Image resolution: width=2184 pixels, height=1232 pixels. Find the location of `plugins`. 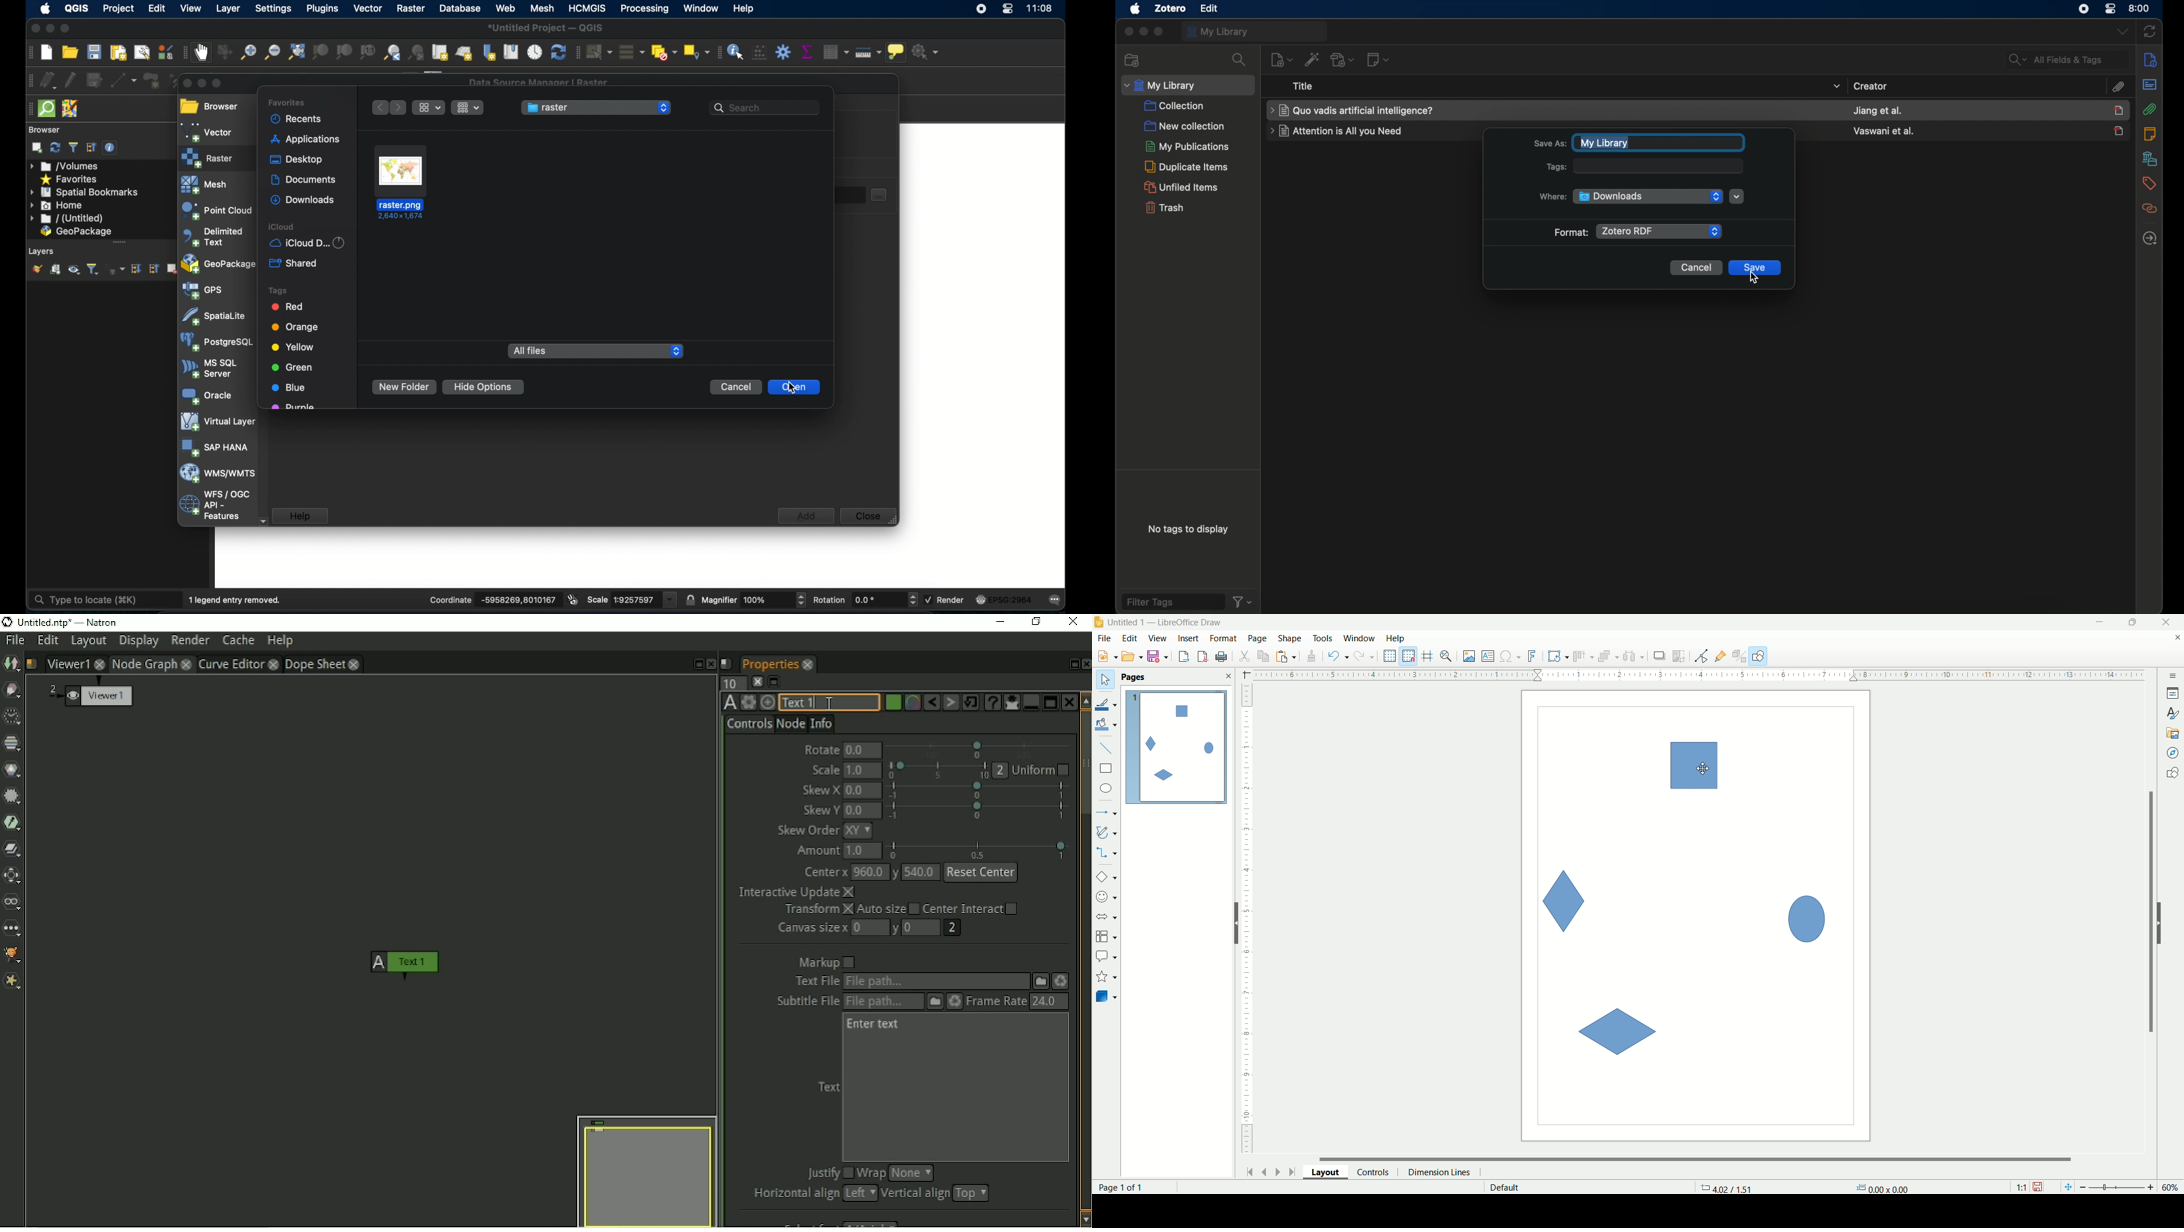

plugins is located at coordinates (322, 9).